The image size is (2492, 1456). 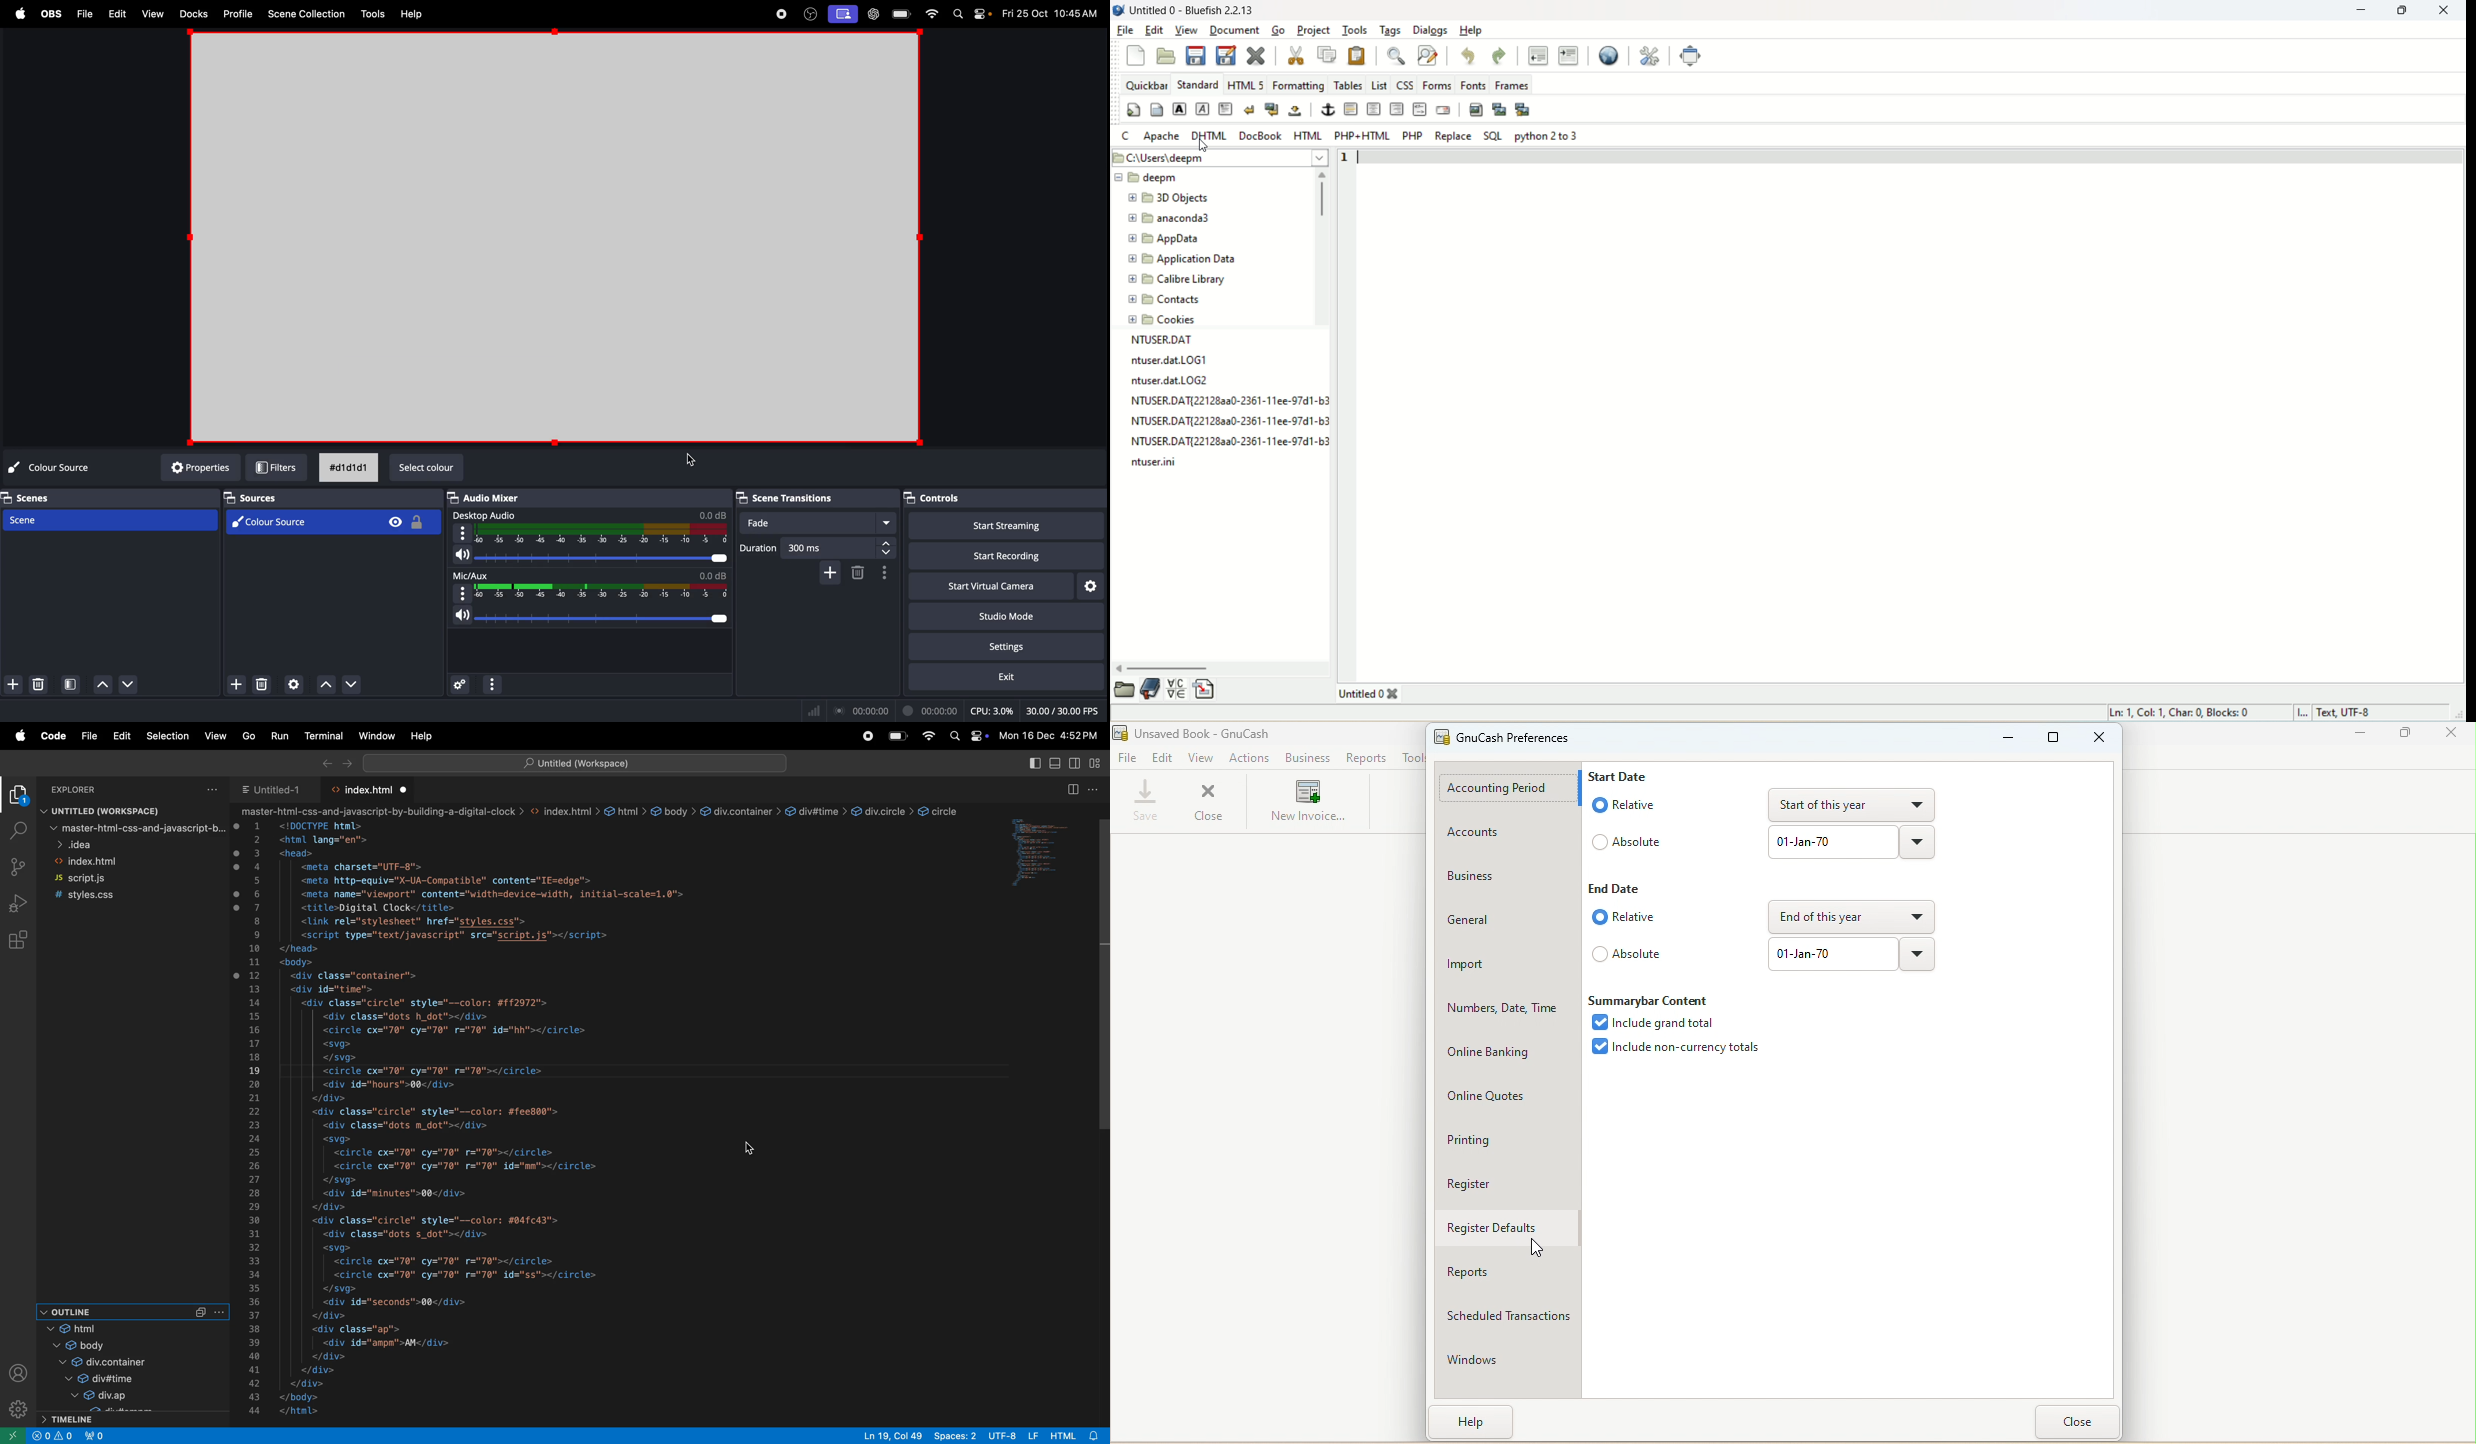 I want to click on redo, so click(x=1500, y=54).